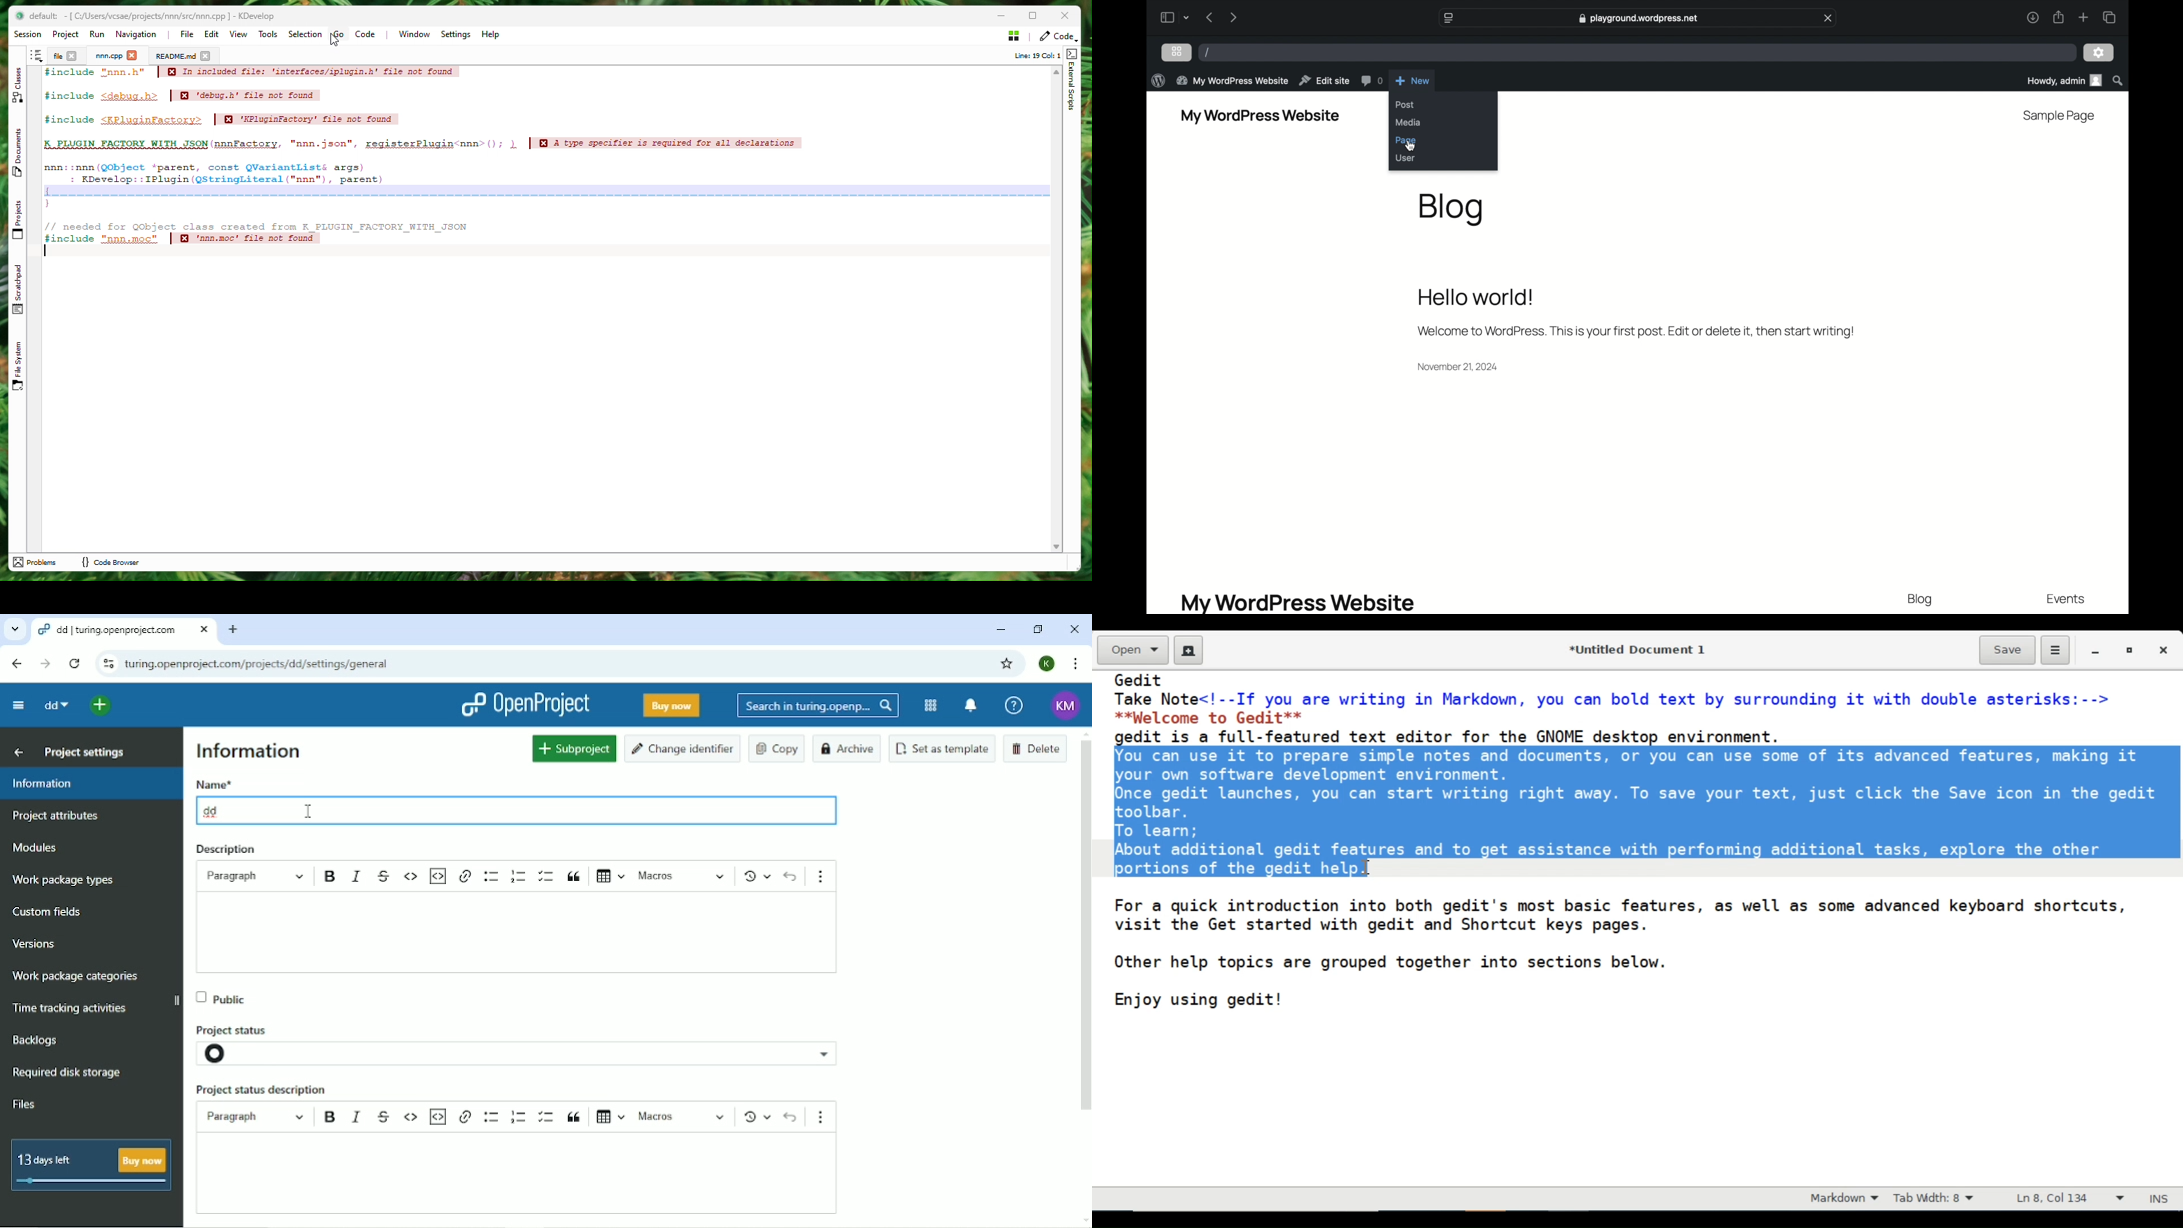  I want to click on text box, so click(531, 934).